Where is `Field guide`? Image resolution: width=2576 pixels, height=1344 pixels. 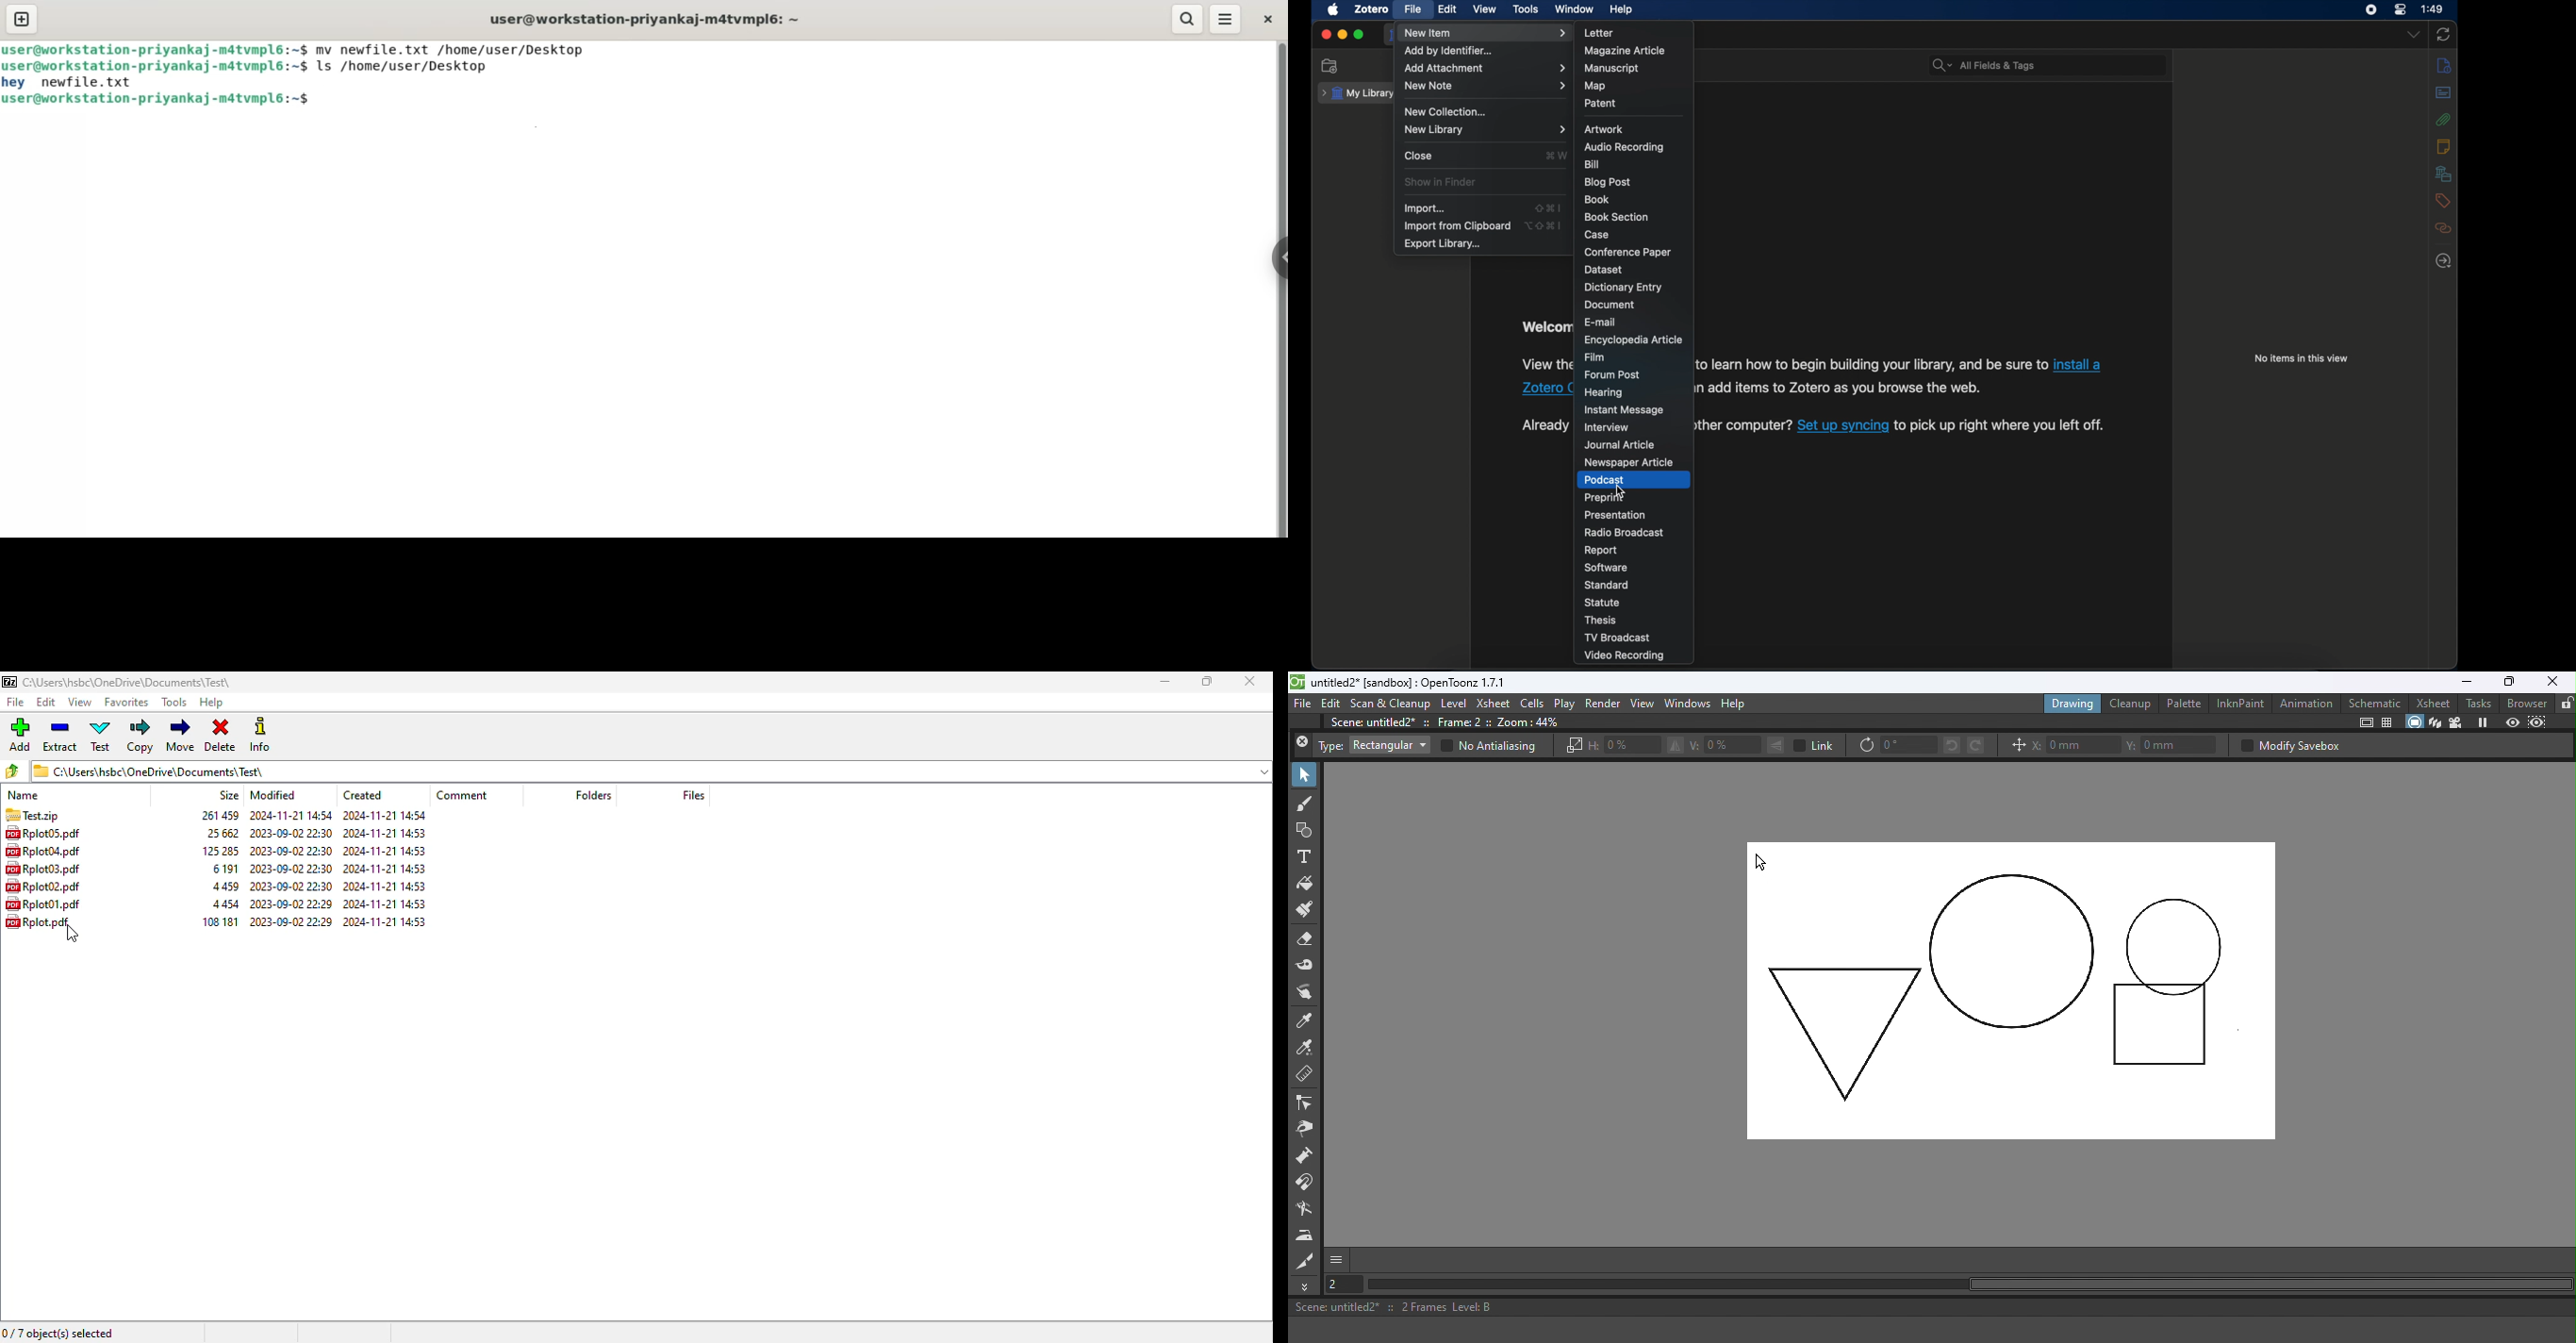 Field guide is located at coordinates (2389, 723).